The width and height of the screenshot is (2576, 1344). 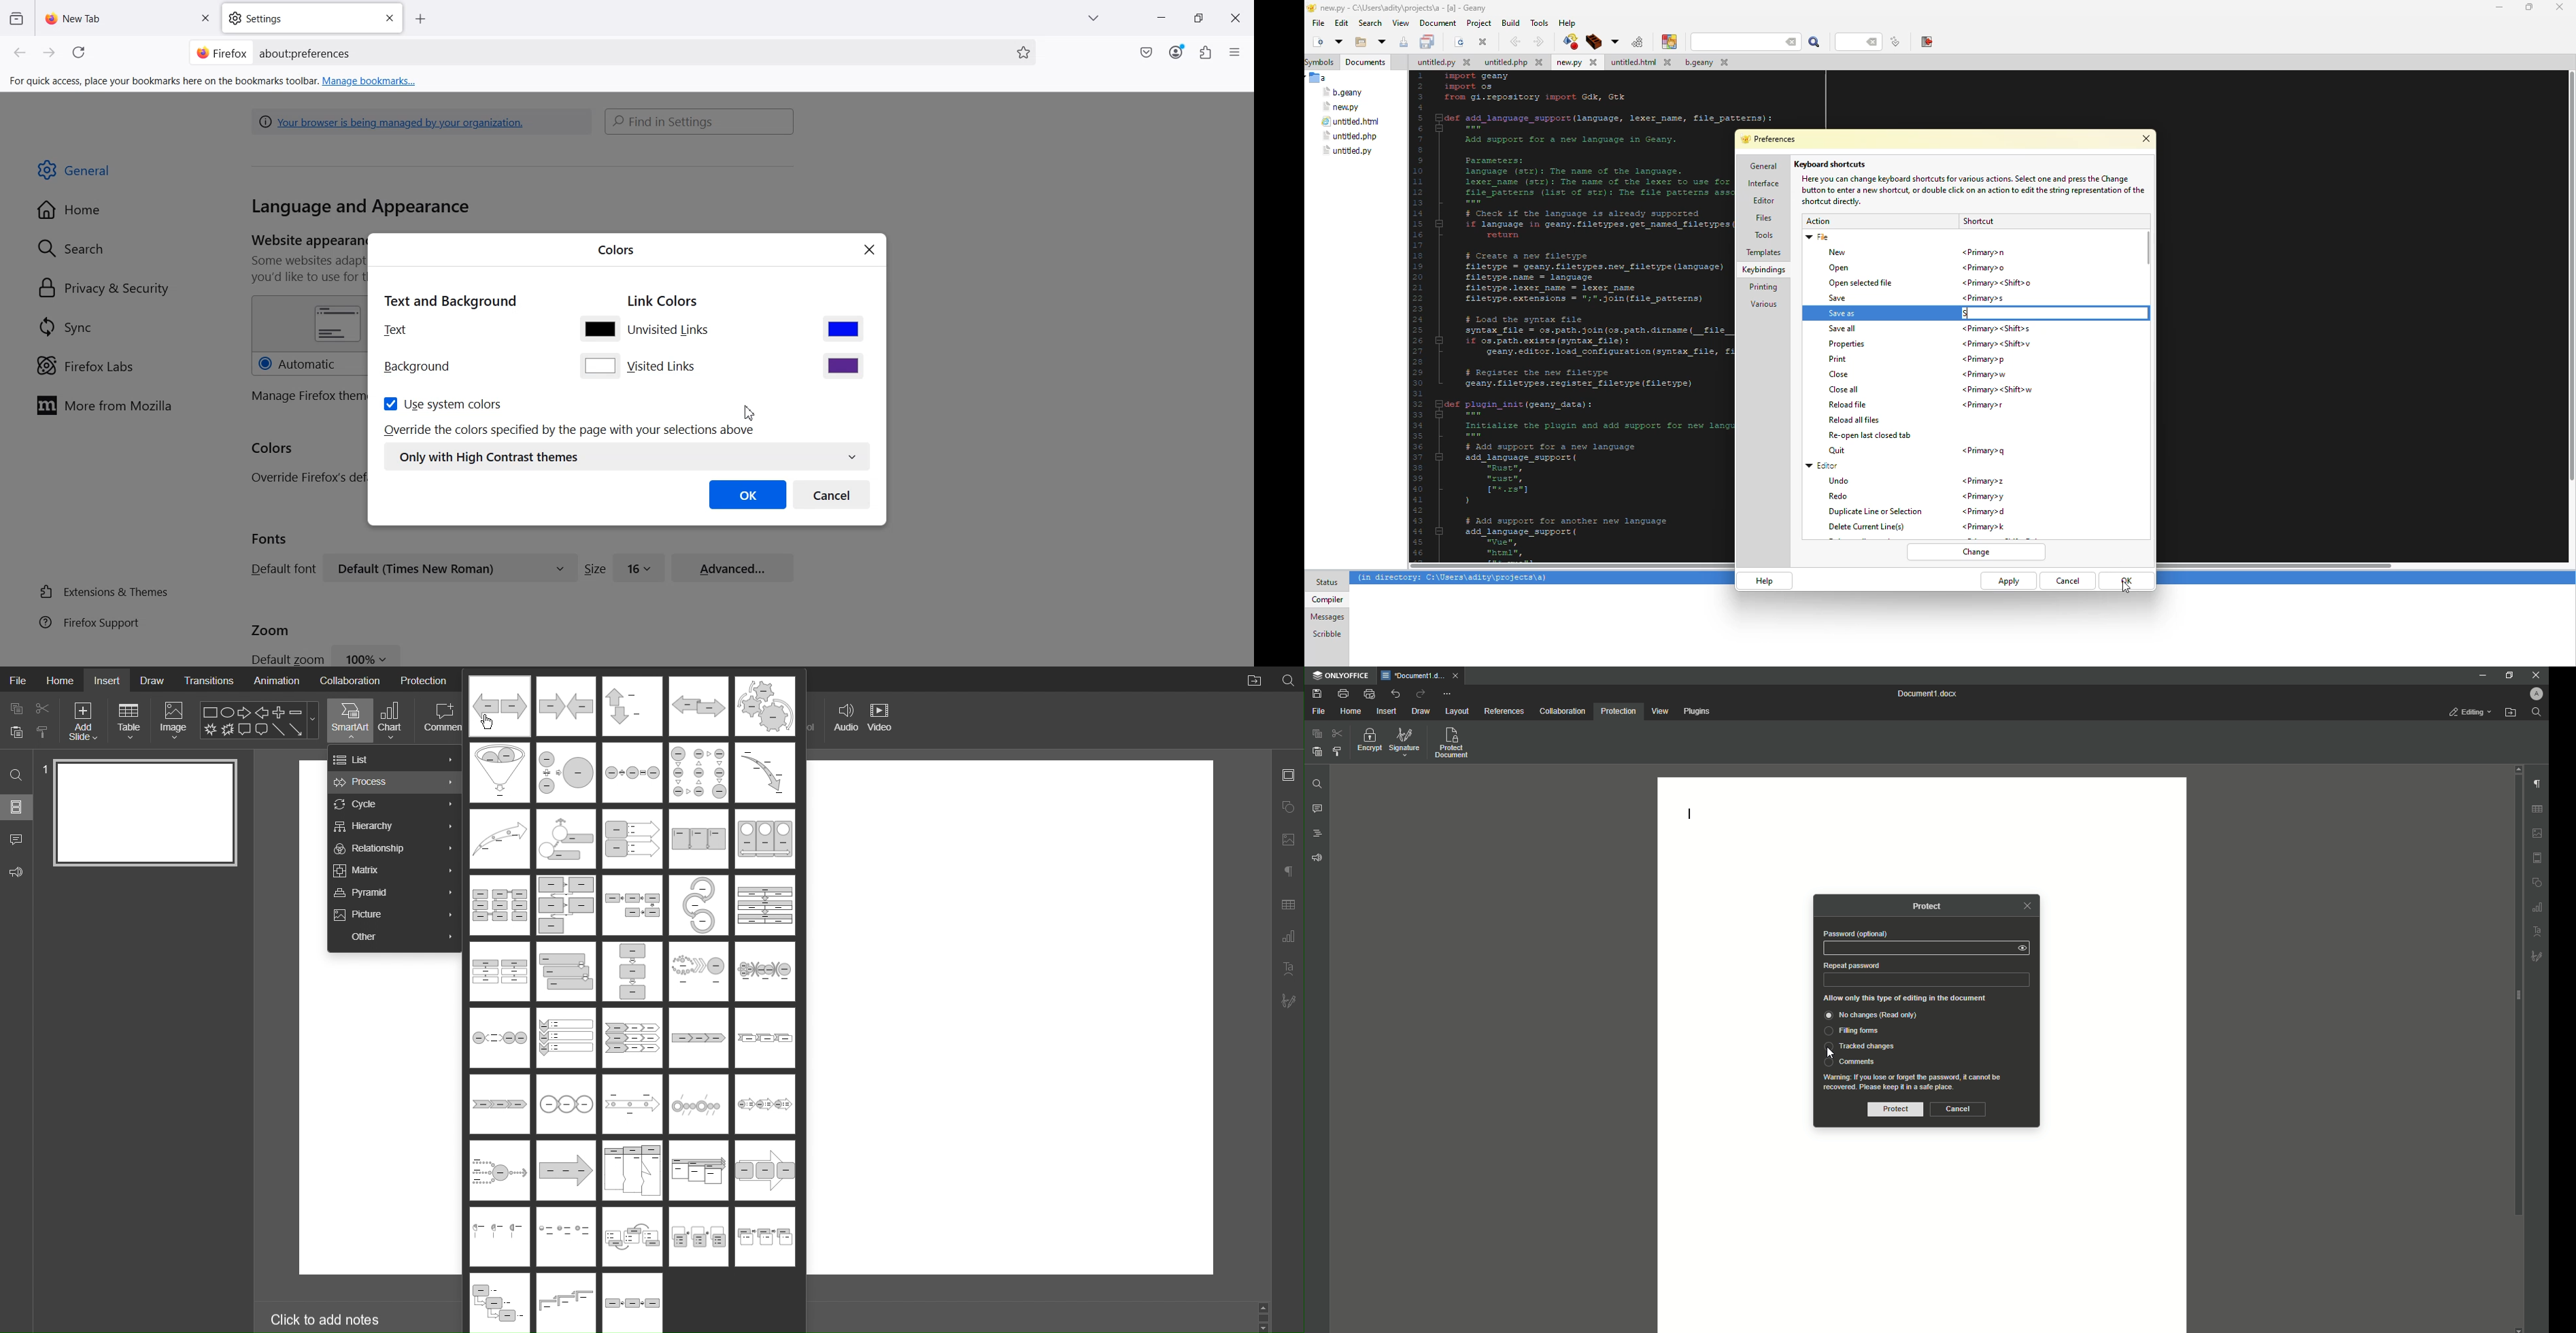 What do you see at coordinates (17, 870) in the screenshot?
I see `Feedback and Support` at bounding box center [17, 870].